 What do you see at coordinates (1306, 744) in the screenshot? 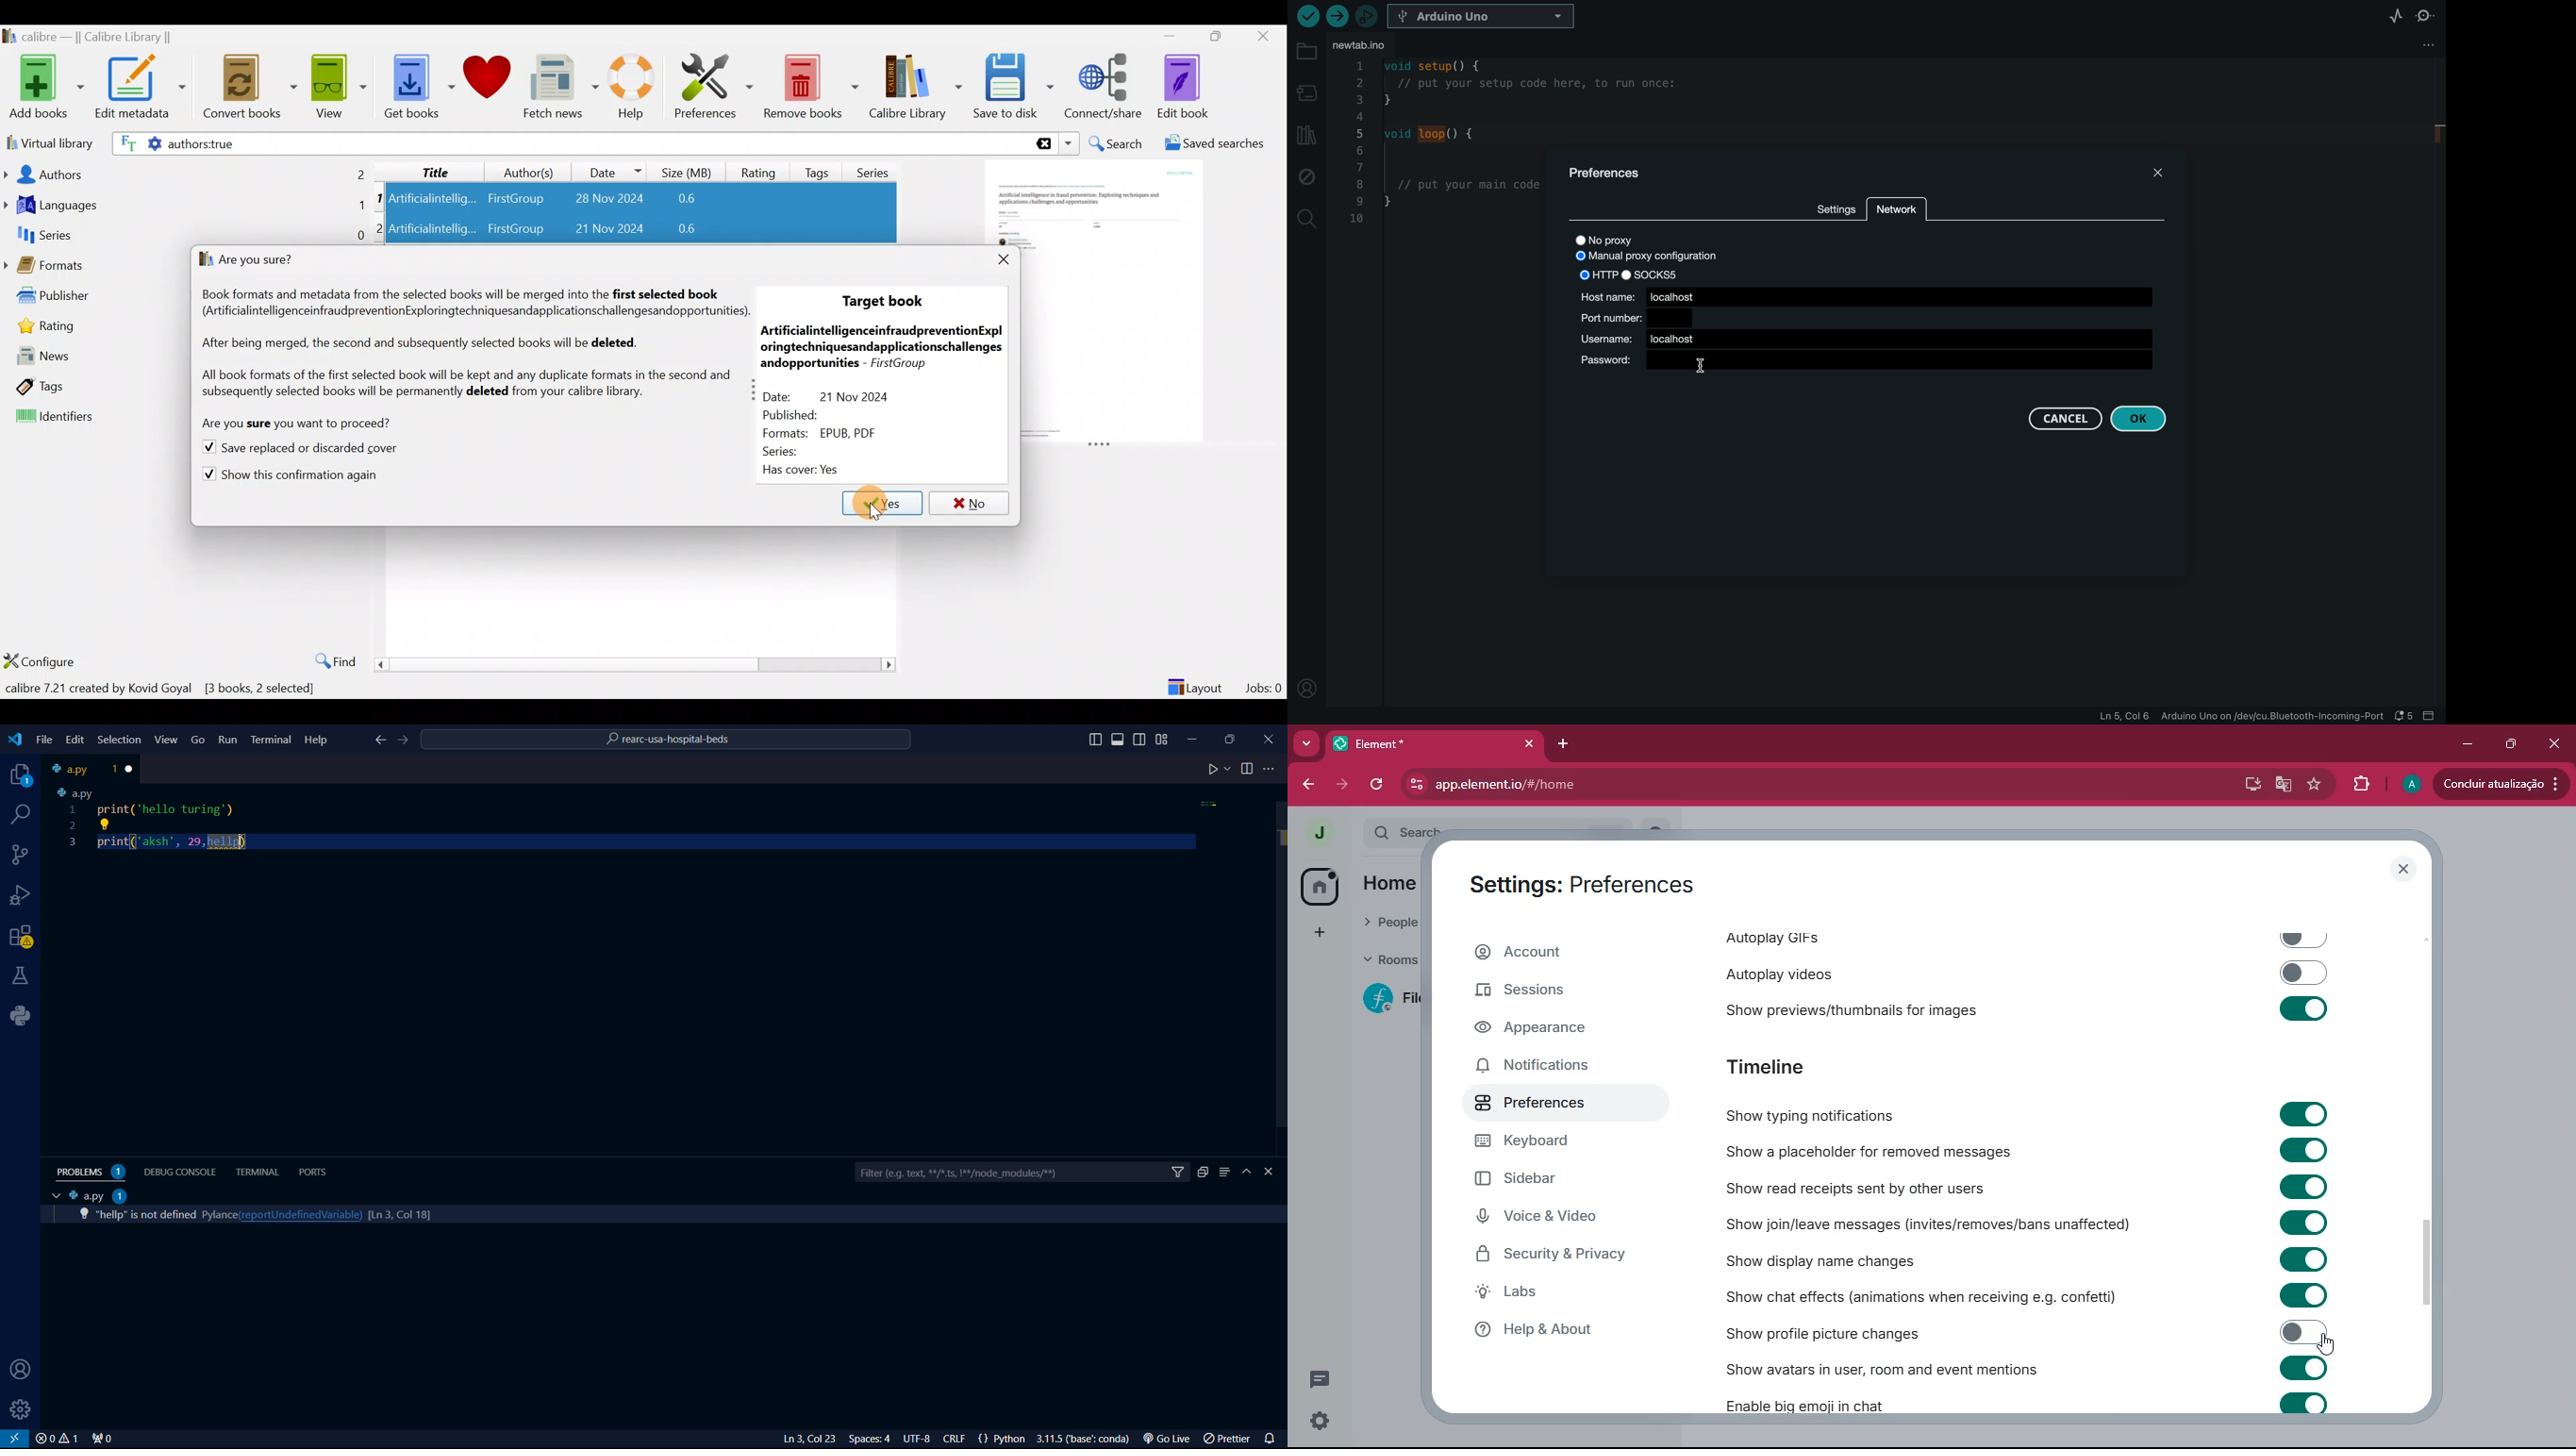
I see `search tabs` at bounding box center [1306, 744].